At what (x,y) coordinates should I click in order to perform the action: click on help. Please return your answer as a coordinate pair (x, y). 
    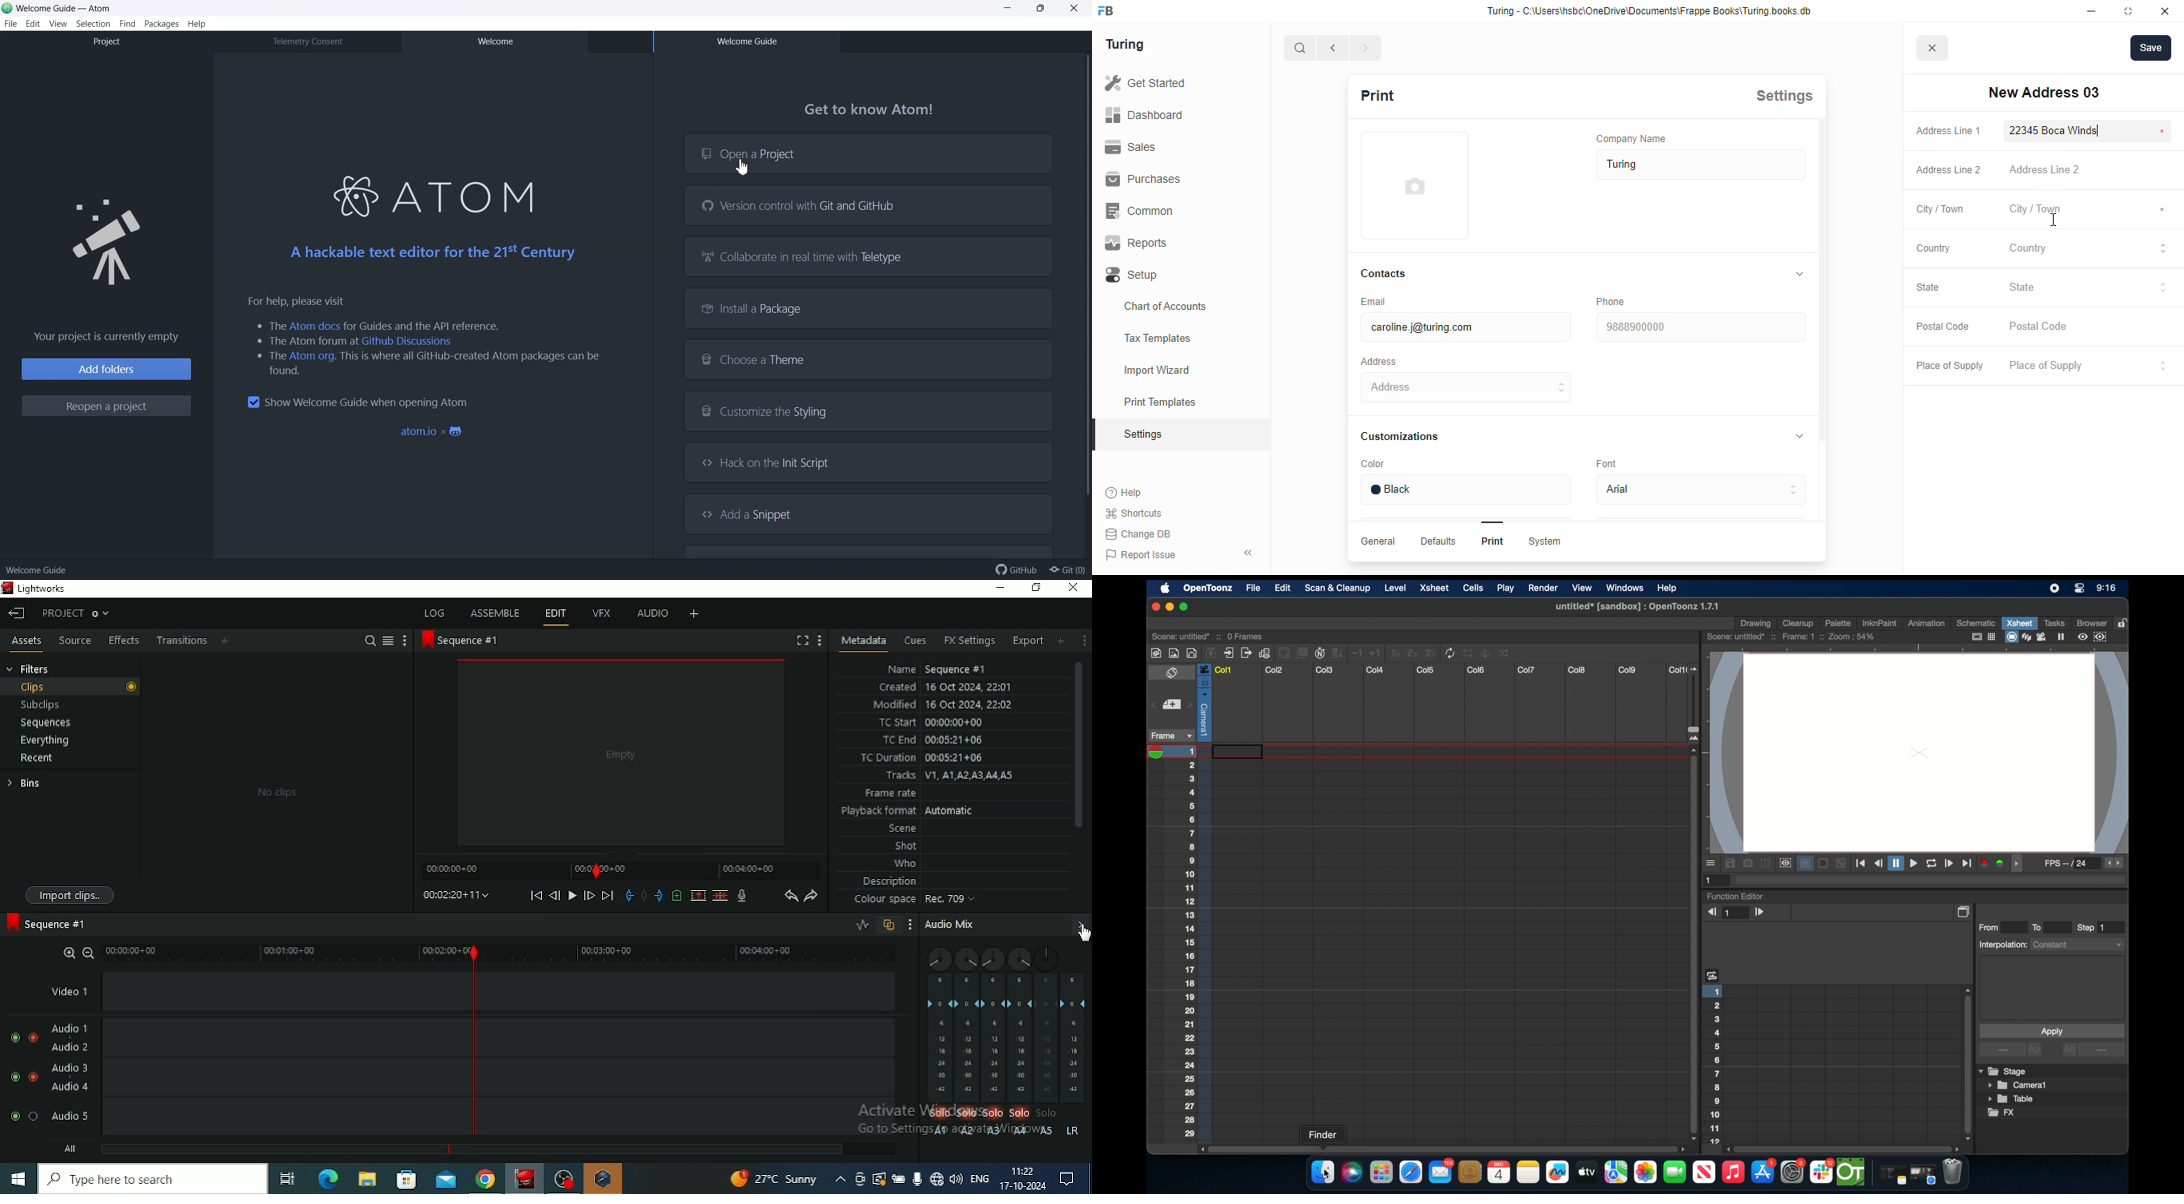
    Looking at the image, I should click on (1125, 493).